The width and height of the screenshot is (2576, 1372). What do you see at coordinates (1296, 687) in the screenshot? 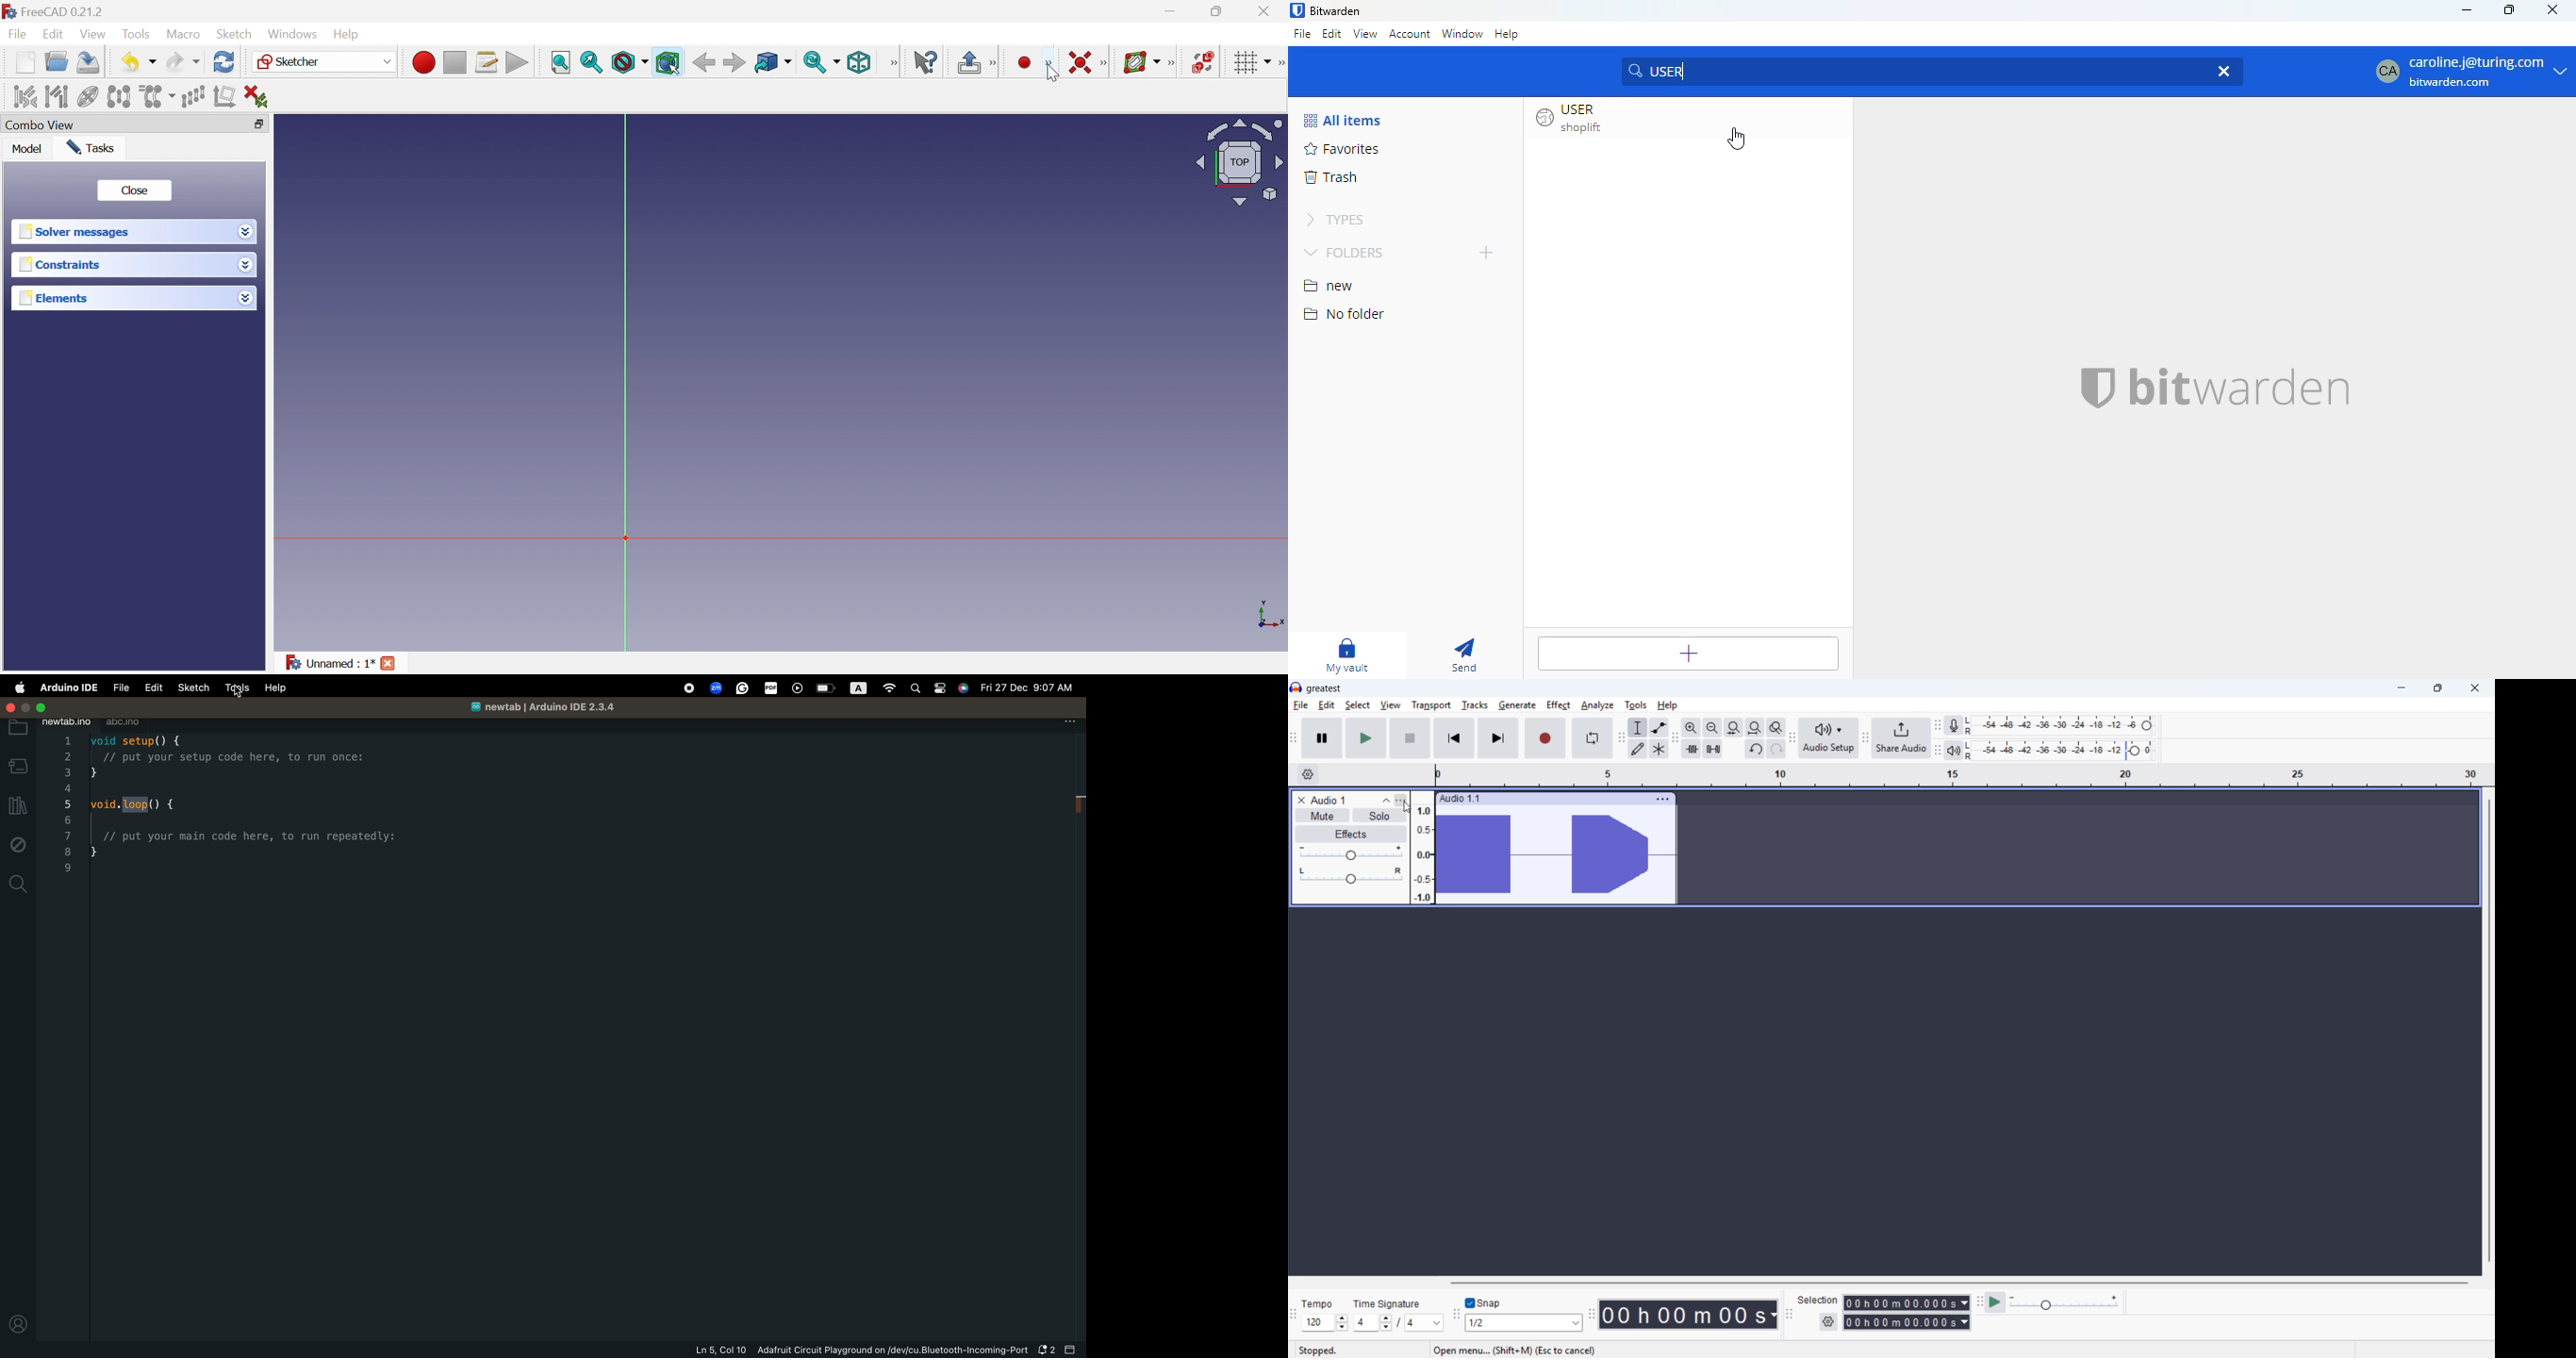
I see `logo` at bounding box center [1296, 687].